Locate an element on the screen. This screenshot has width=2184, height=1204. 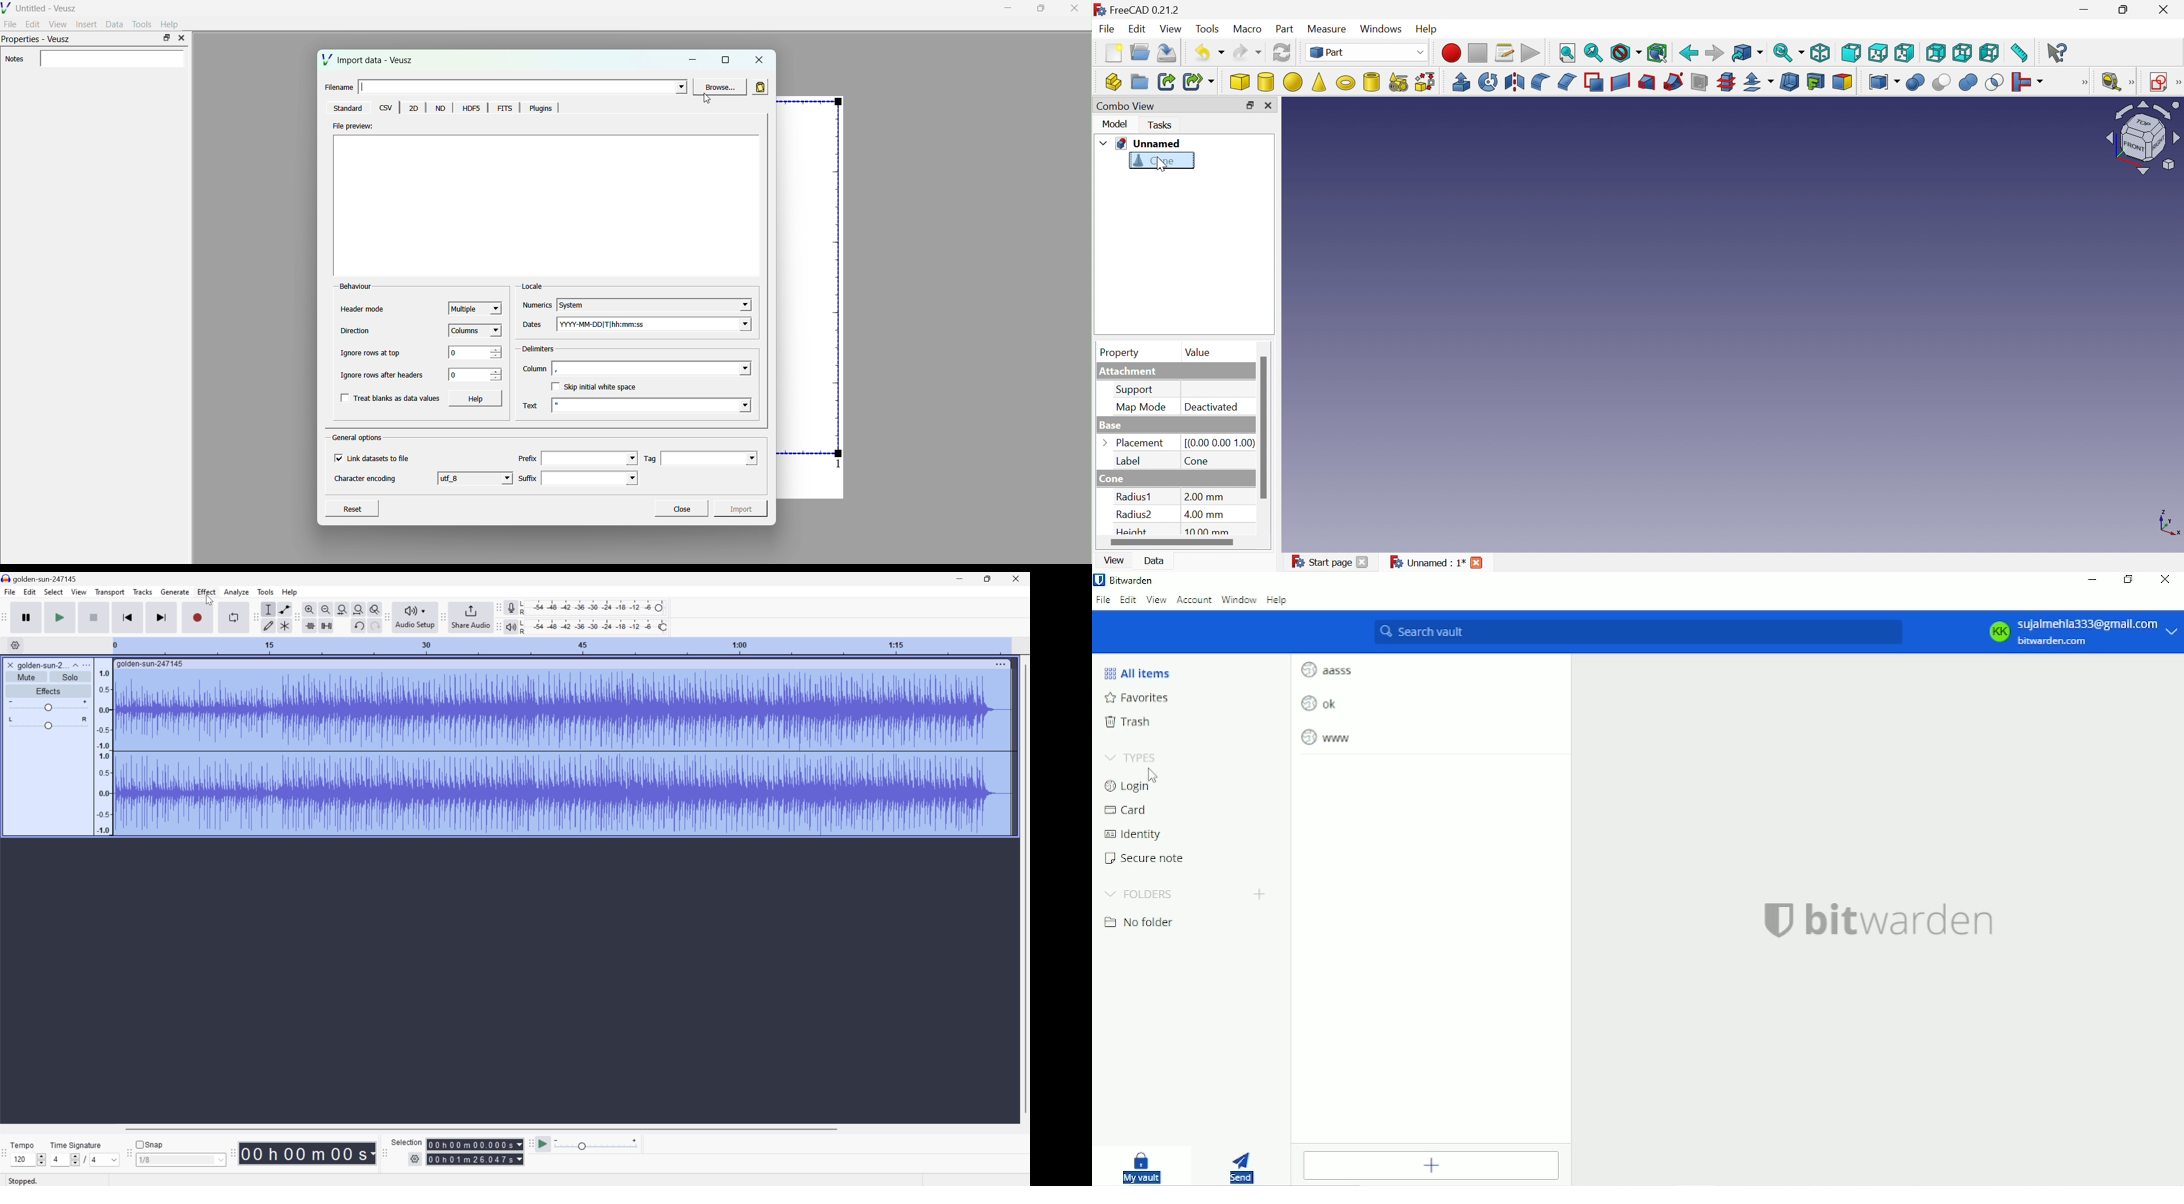
Numerics is located at coordinates (537, 306).